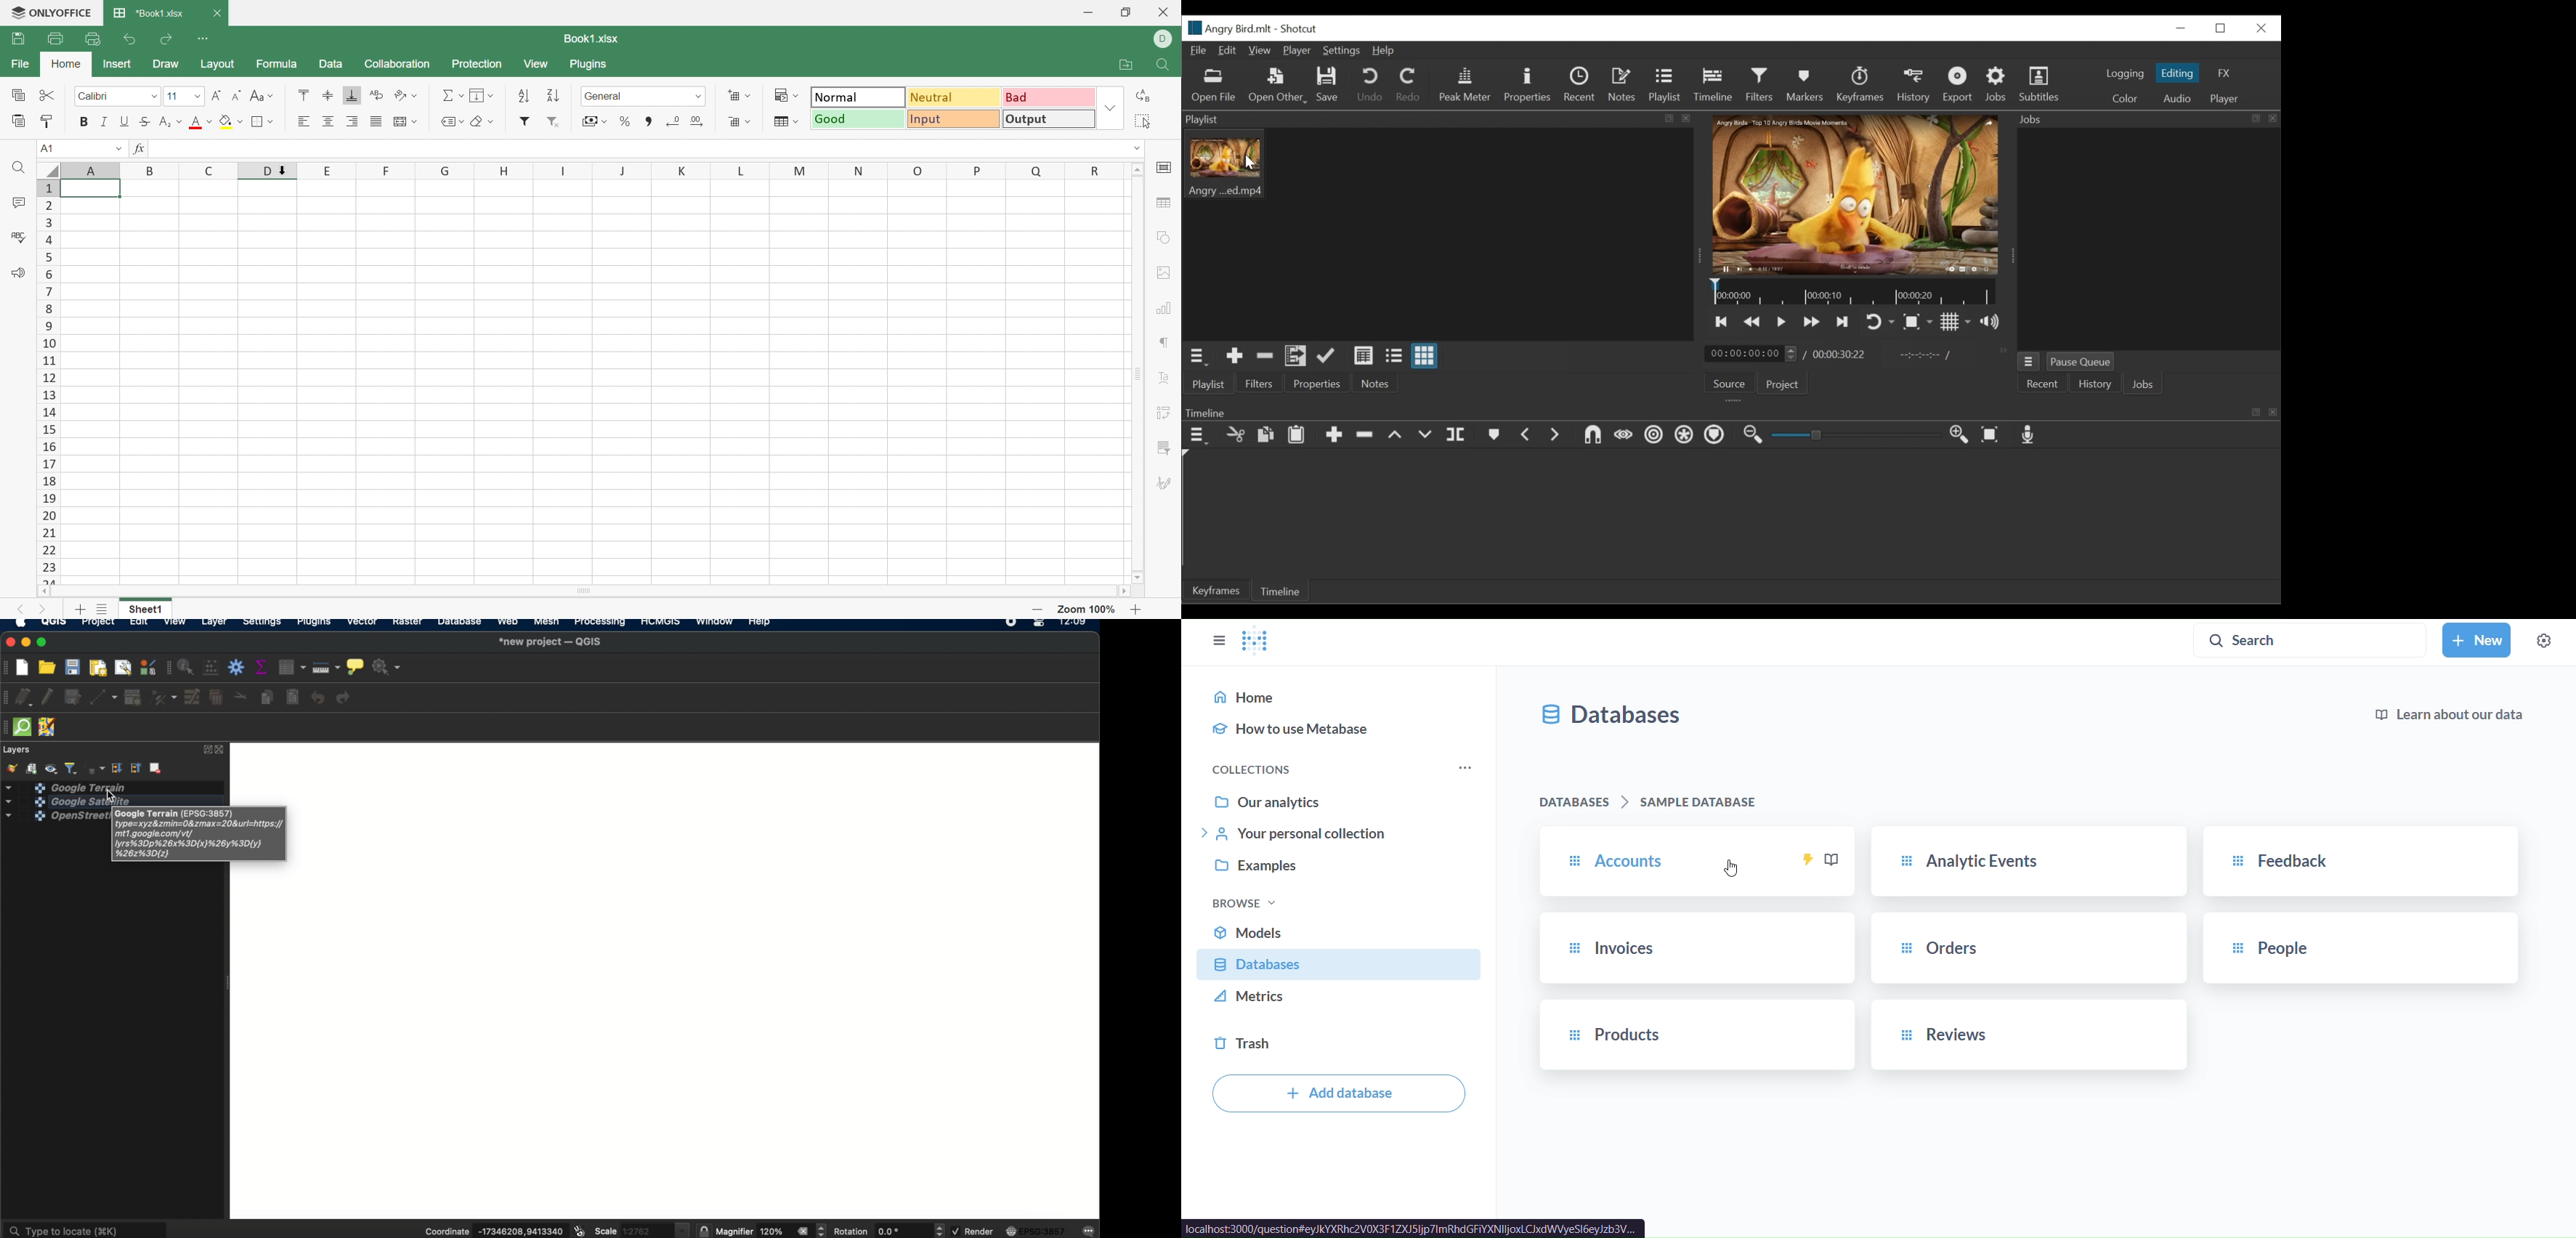 The height and width of the screenshot is (1260, 2576). What do you see at coordinates (1365, 435) in the screenshot?
I see `Ripple delete` at bounding box center [1365, 435].